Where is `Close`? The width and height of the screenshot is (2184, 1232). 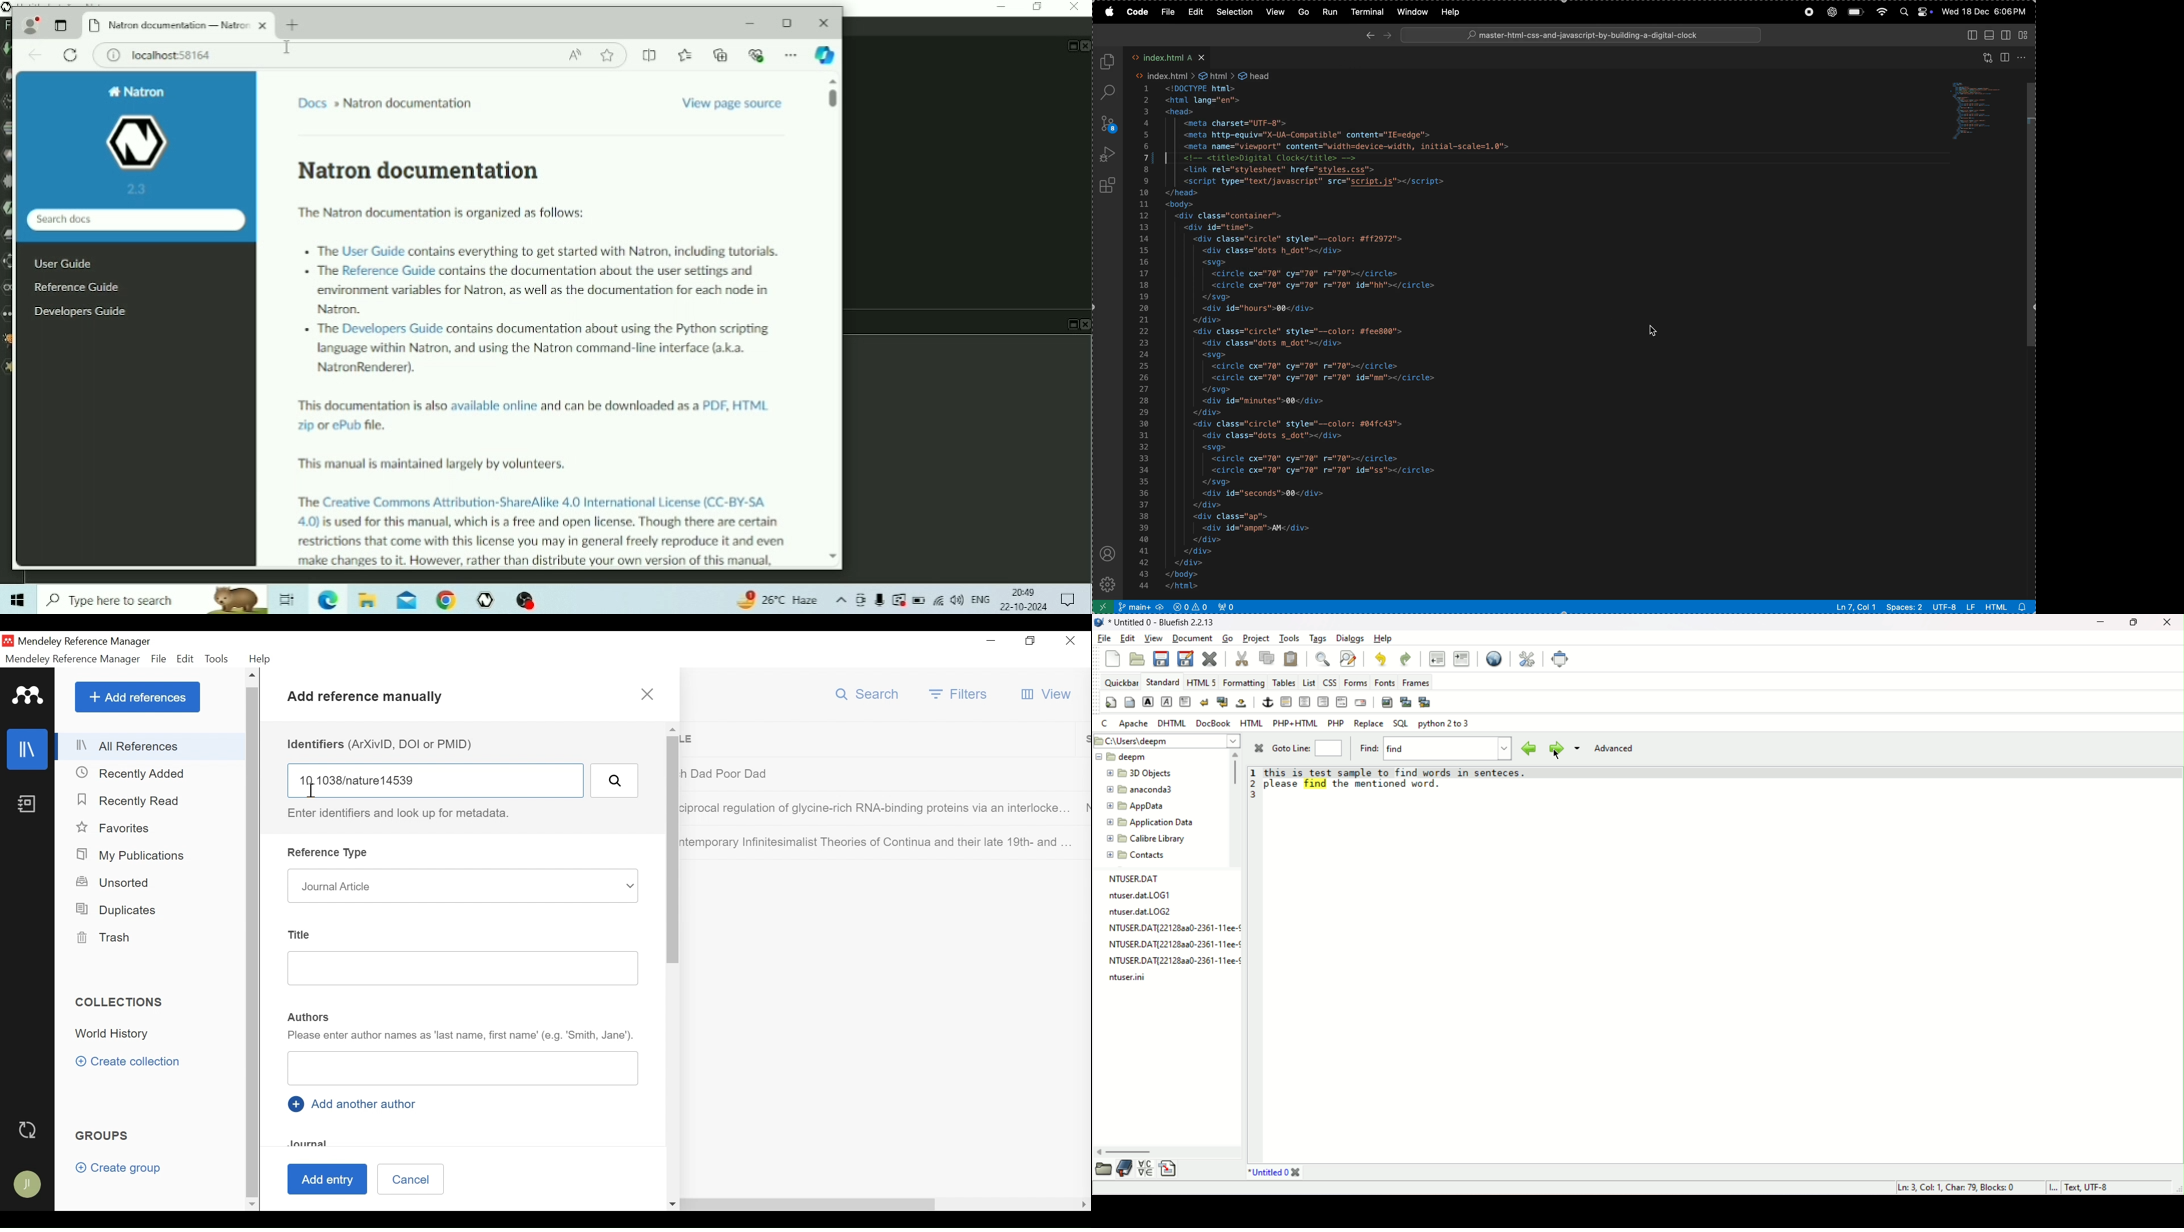 Close is located at coordinates (1071, 642).